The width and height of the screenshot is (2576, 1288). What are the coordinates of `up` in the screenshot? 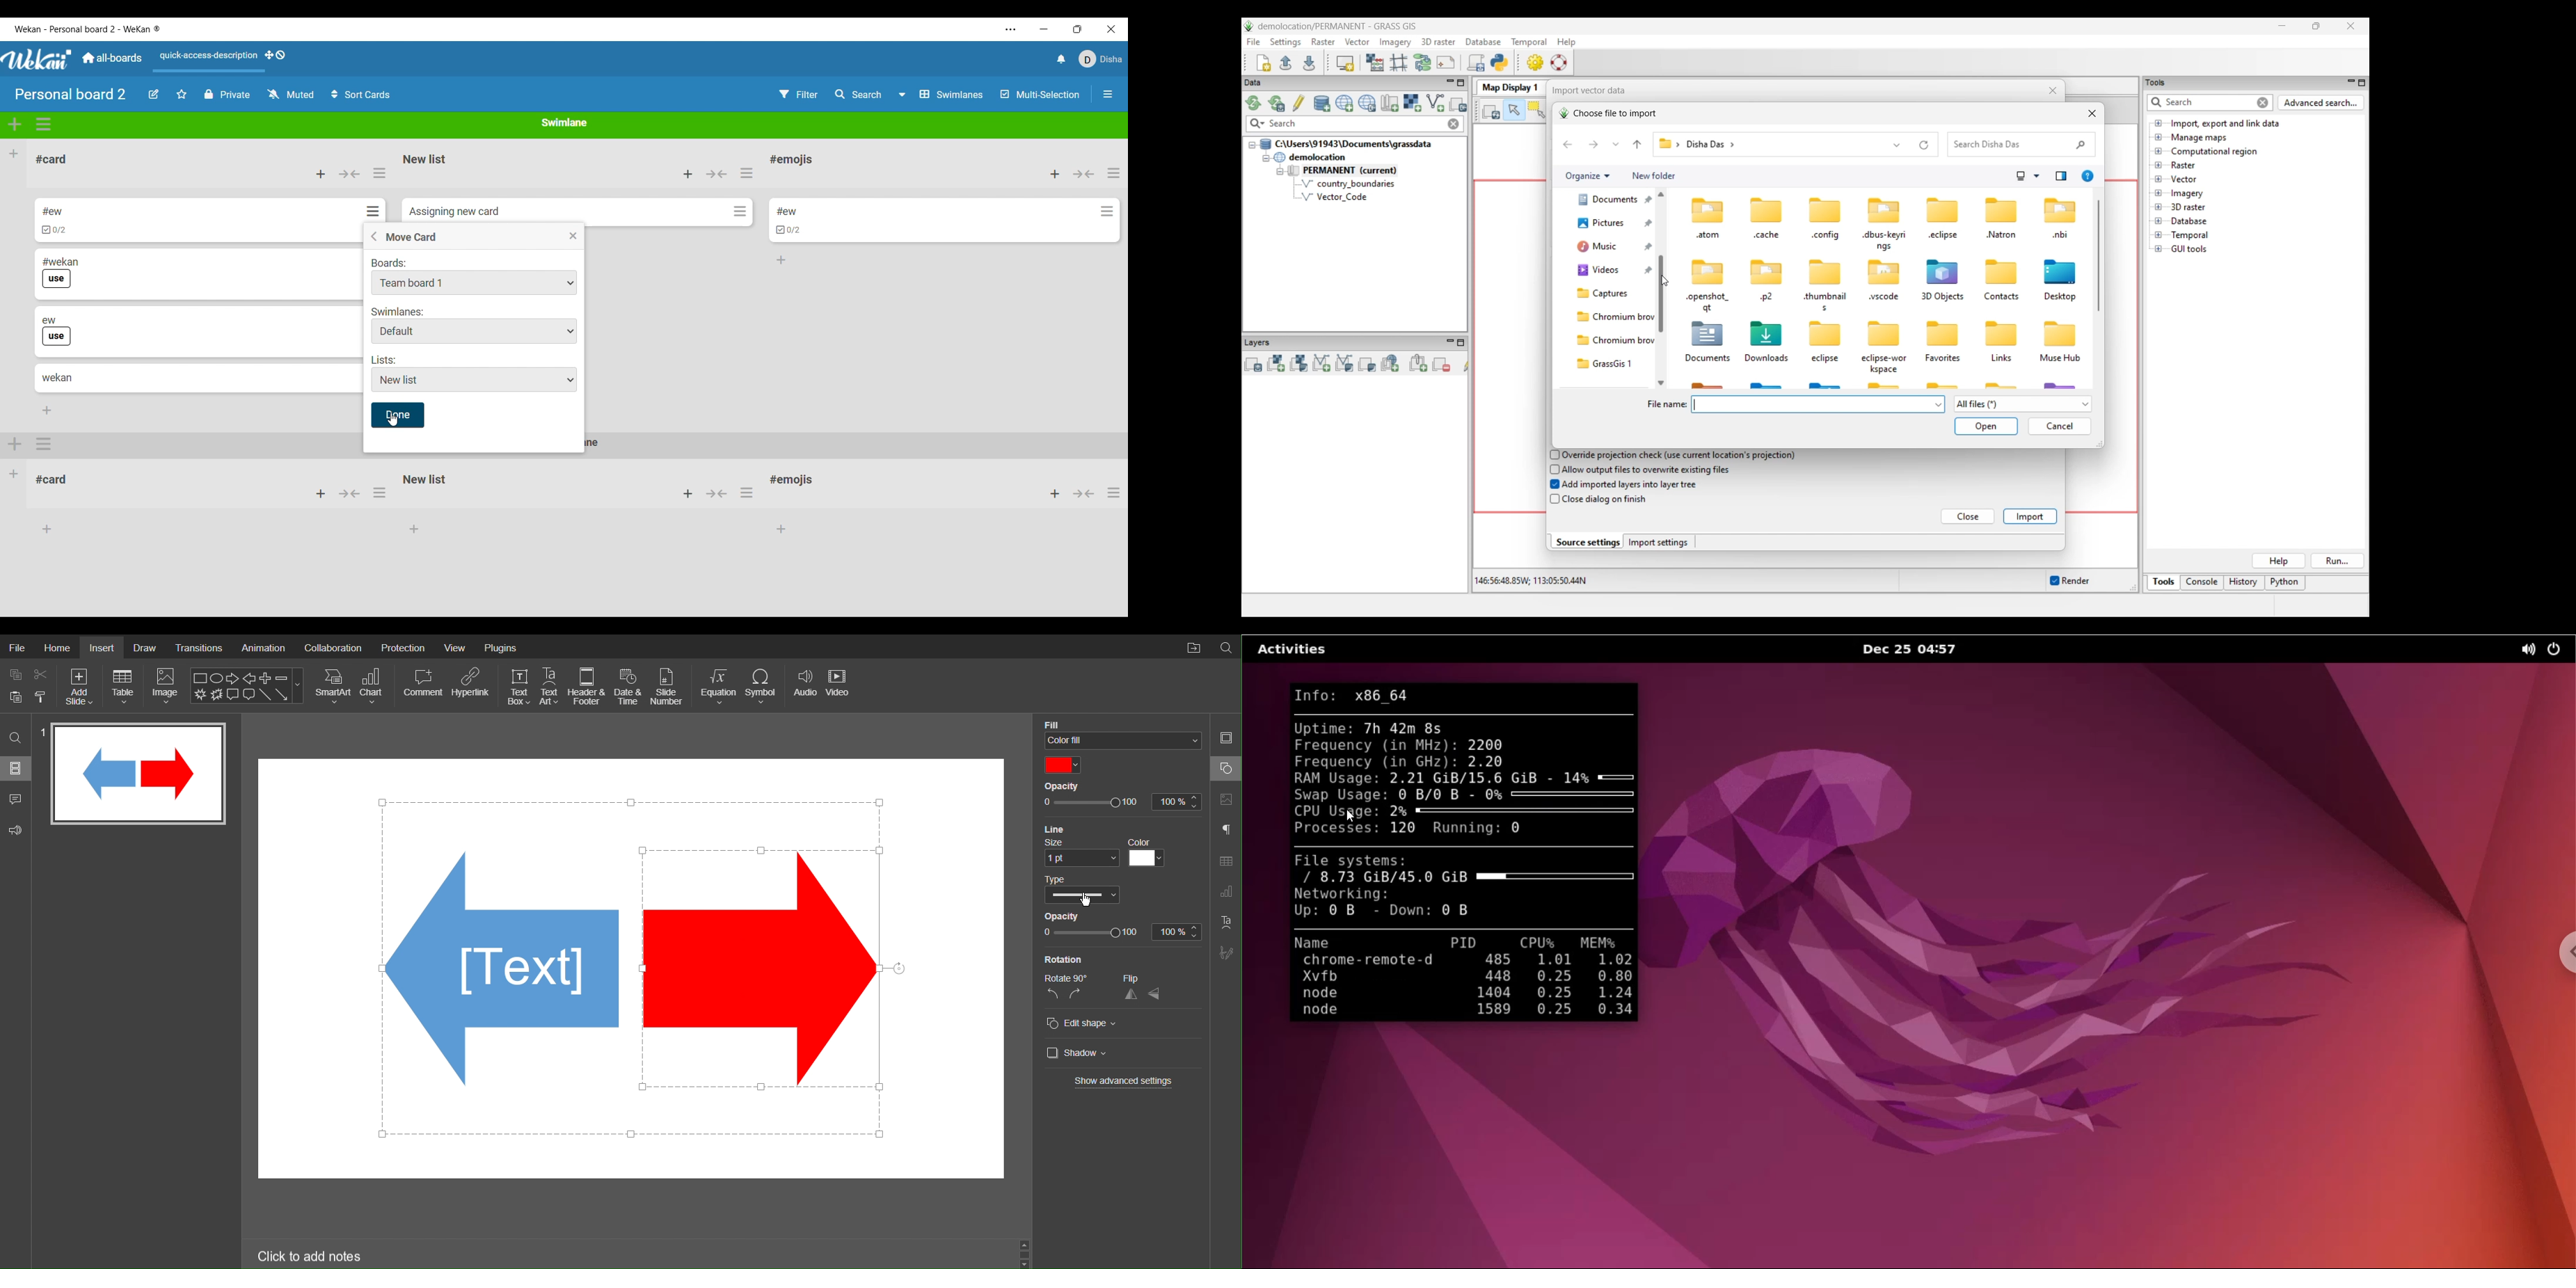 It's located at (1027, 1244).